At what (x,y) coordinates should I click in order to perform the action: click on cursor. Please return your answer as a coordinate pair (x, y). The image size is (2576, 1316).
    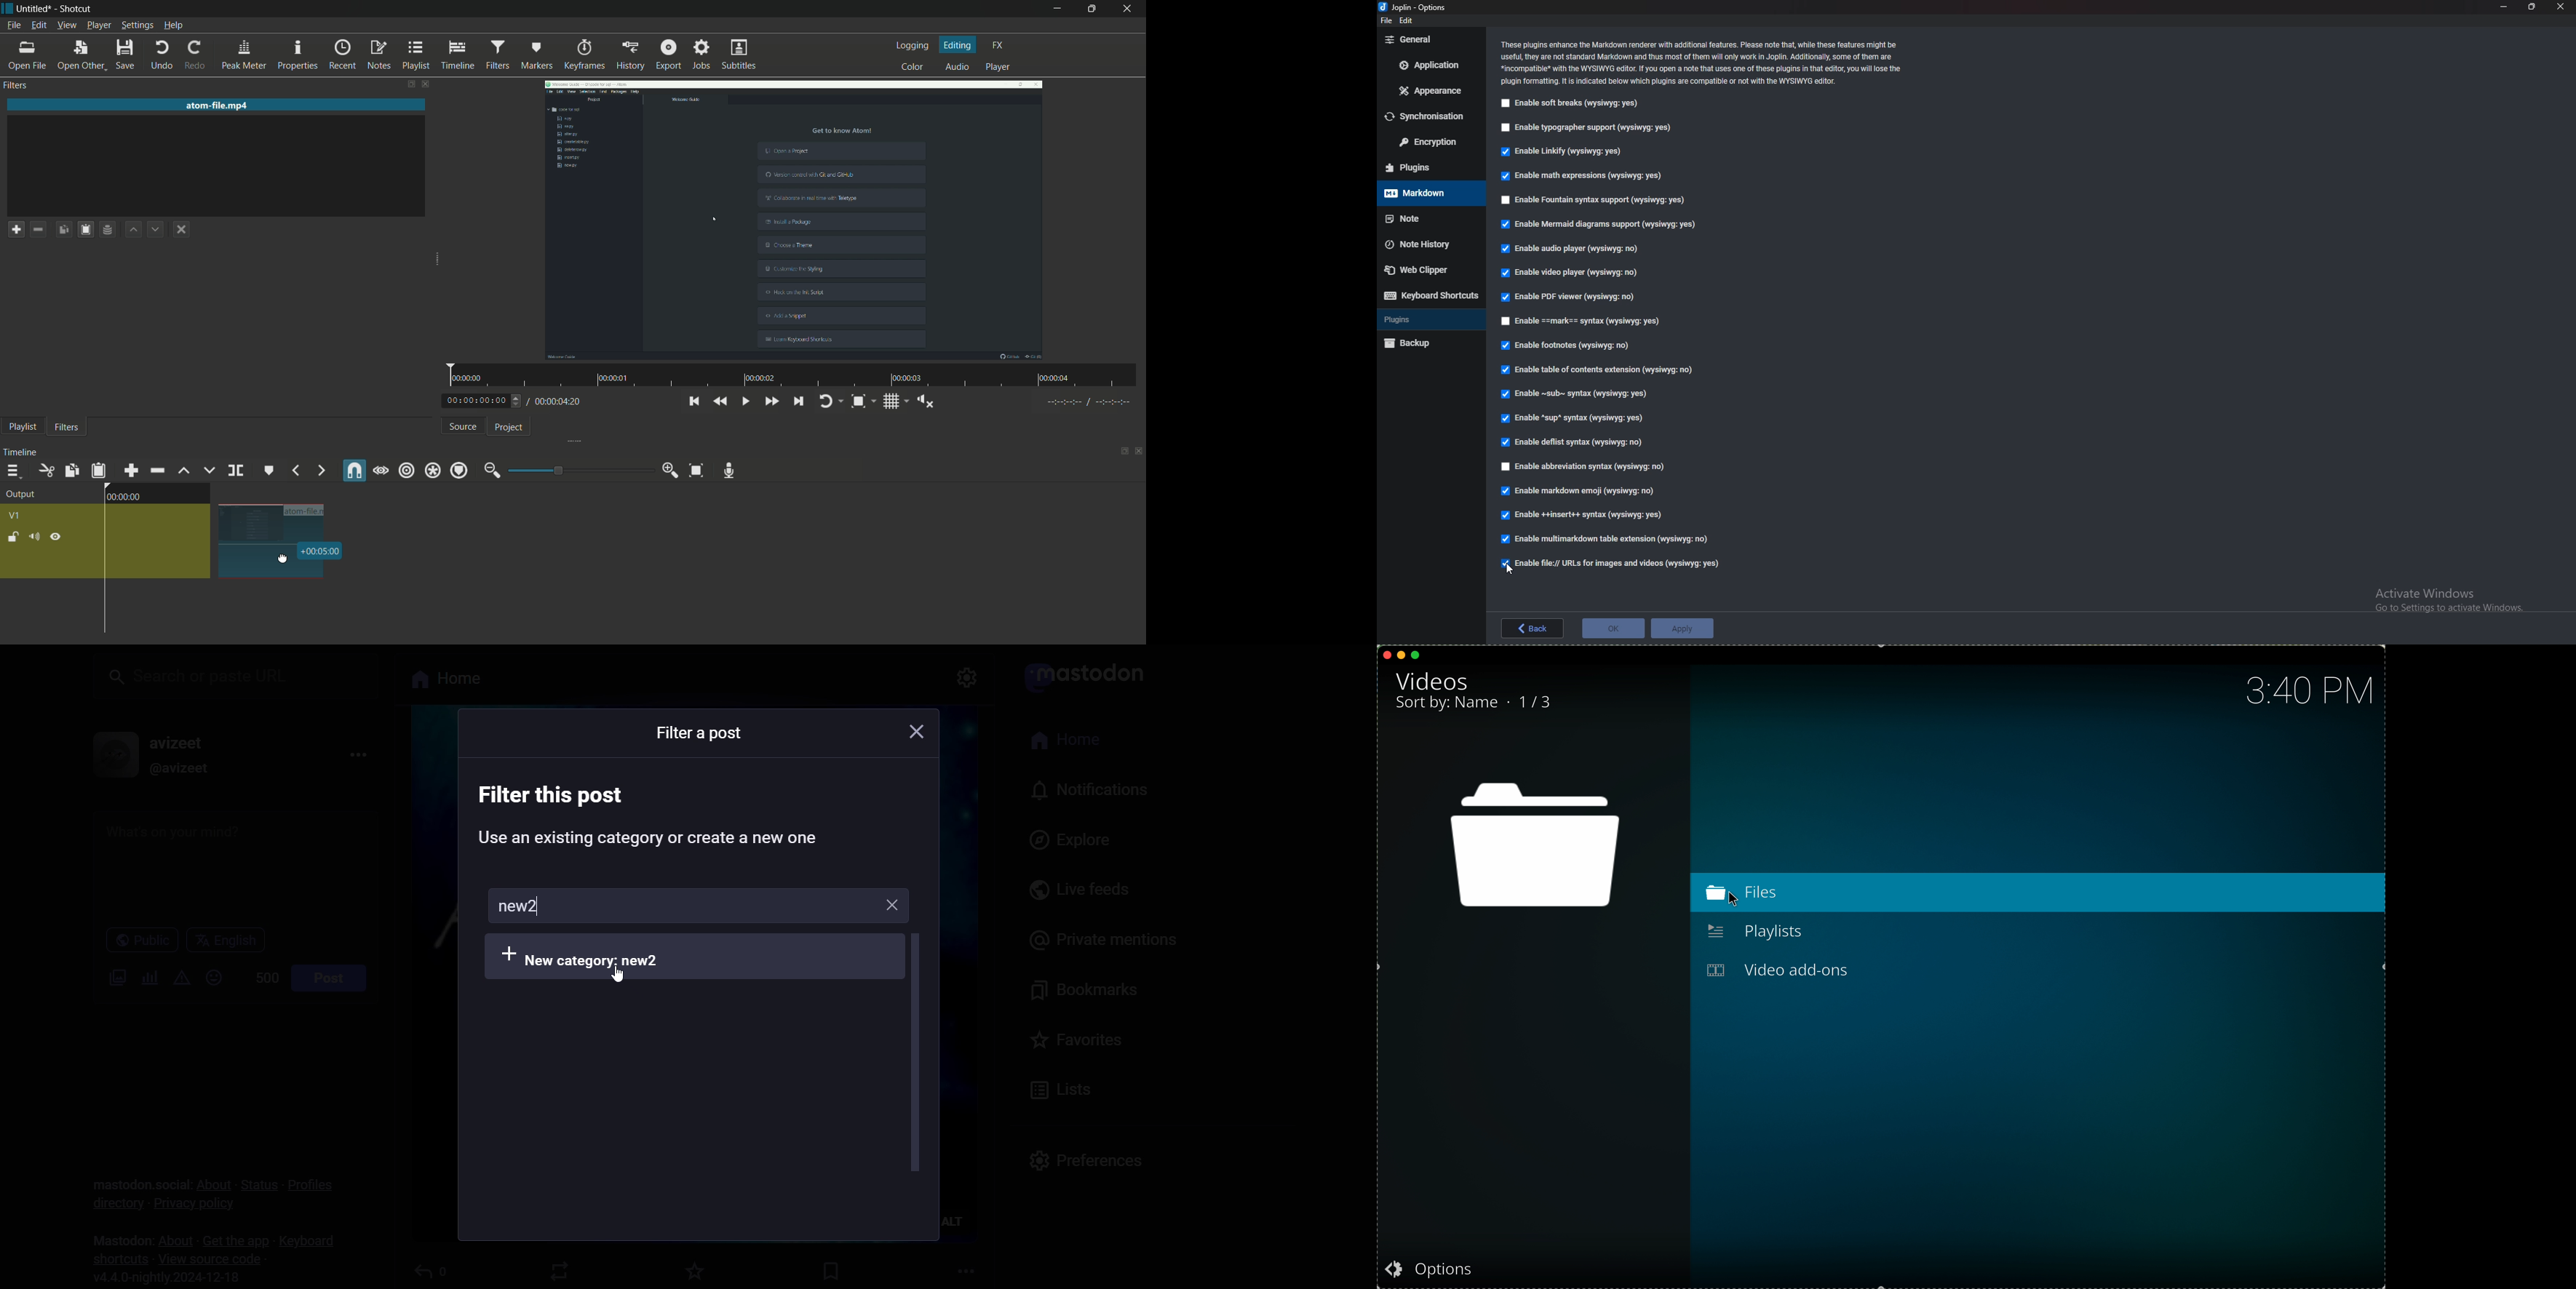
    Looking at the image, I should click on (284, 559).